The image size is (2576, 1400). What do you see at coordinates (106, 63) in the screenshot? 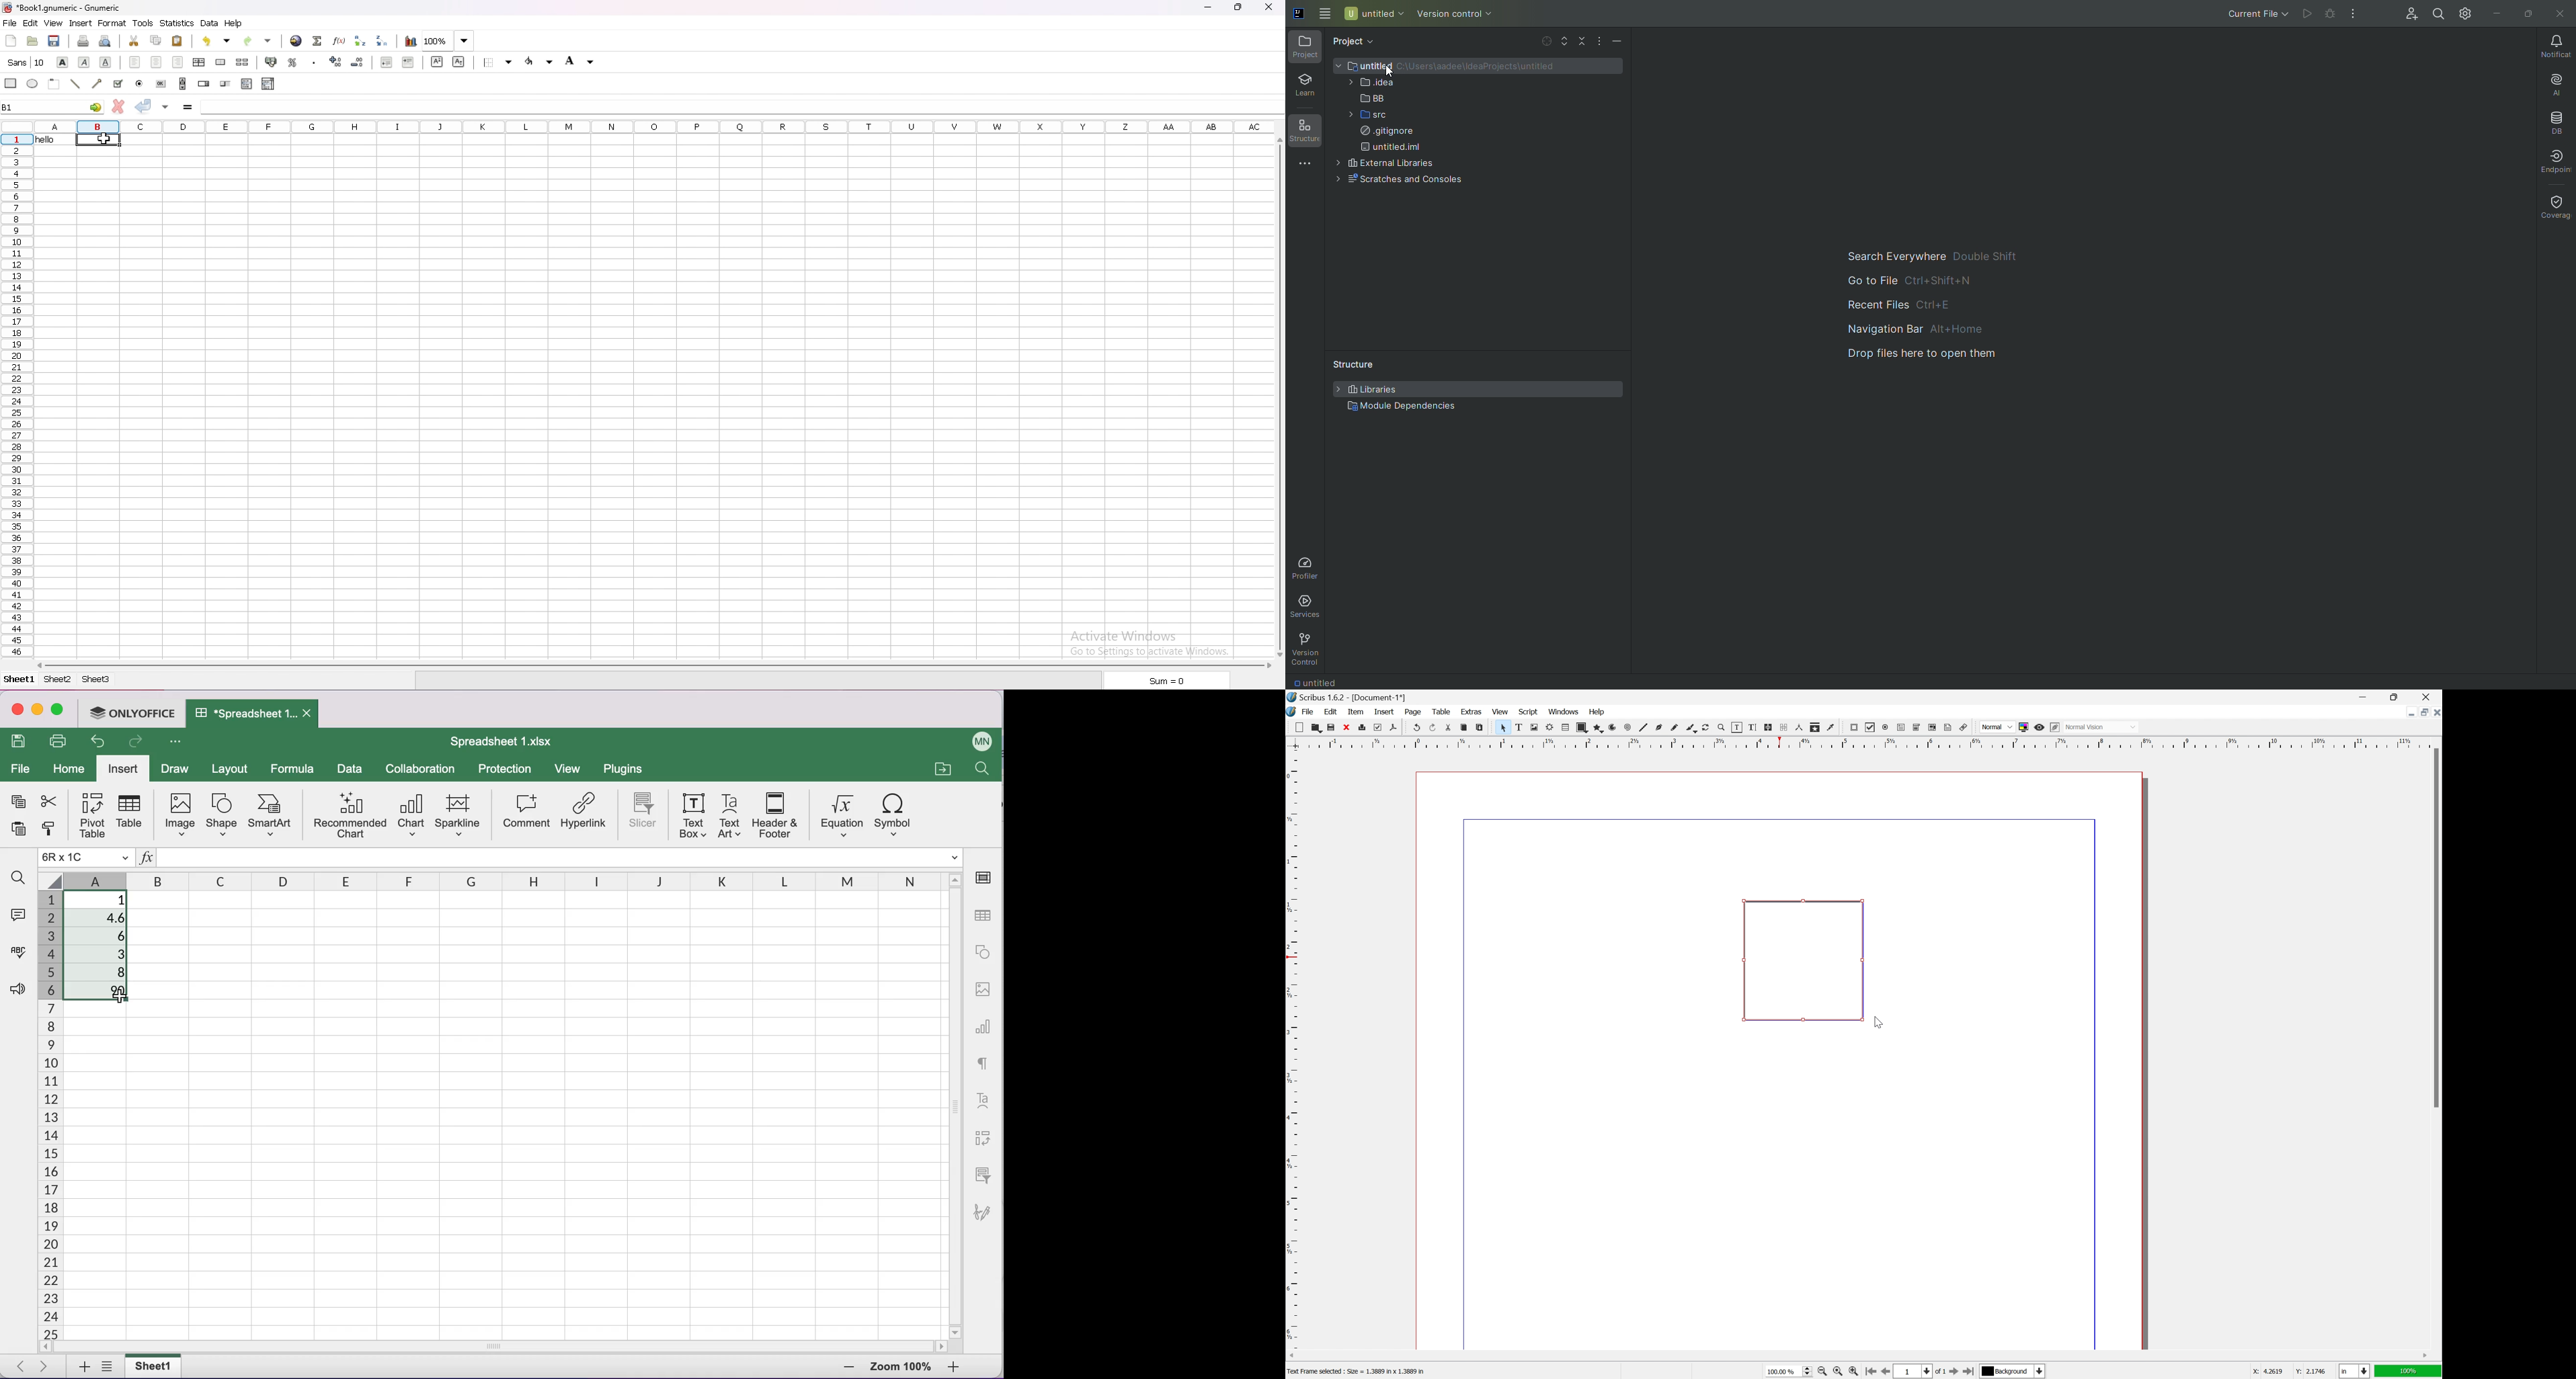
I see `underline` at bounding box center [106, 63].